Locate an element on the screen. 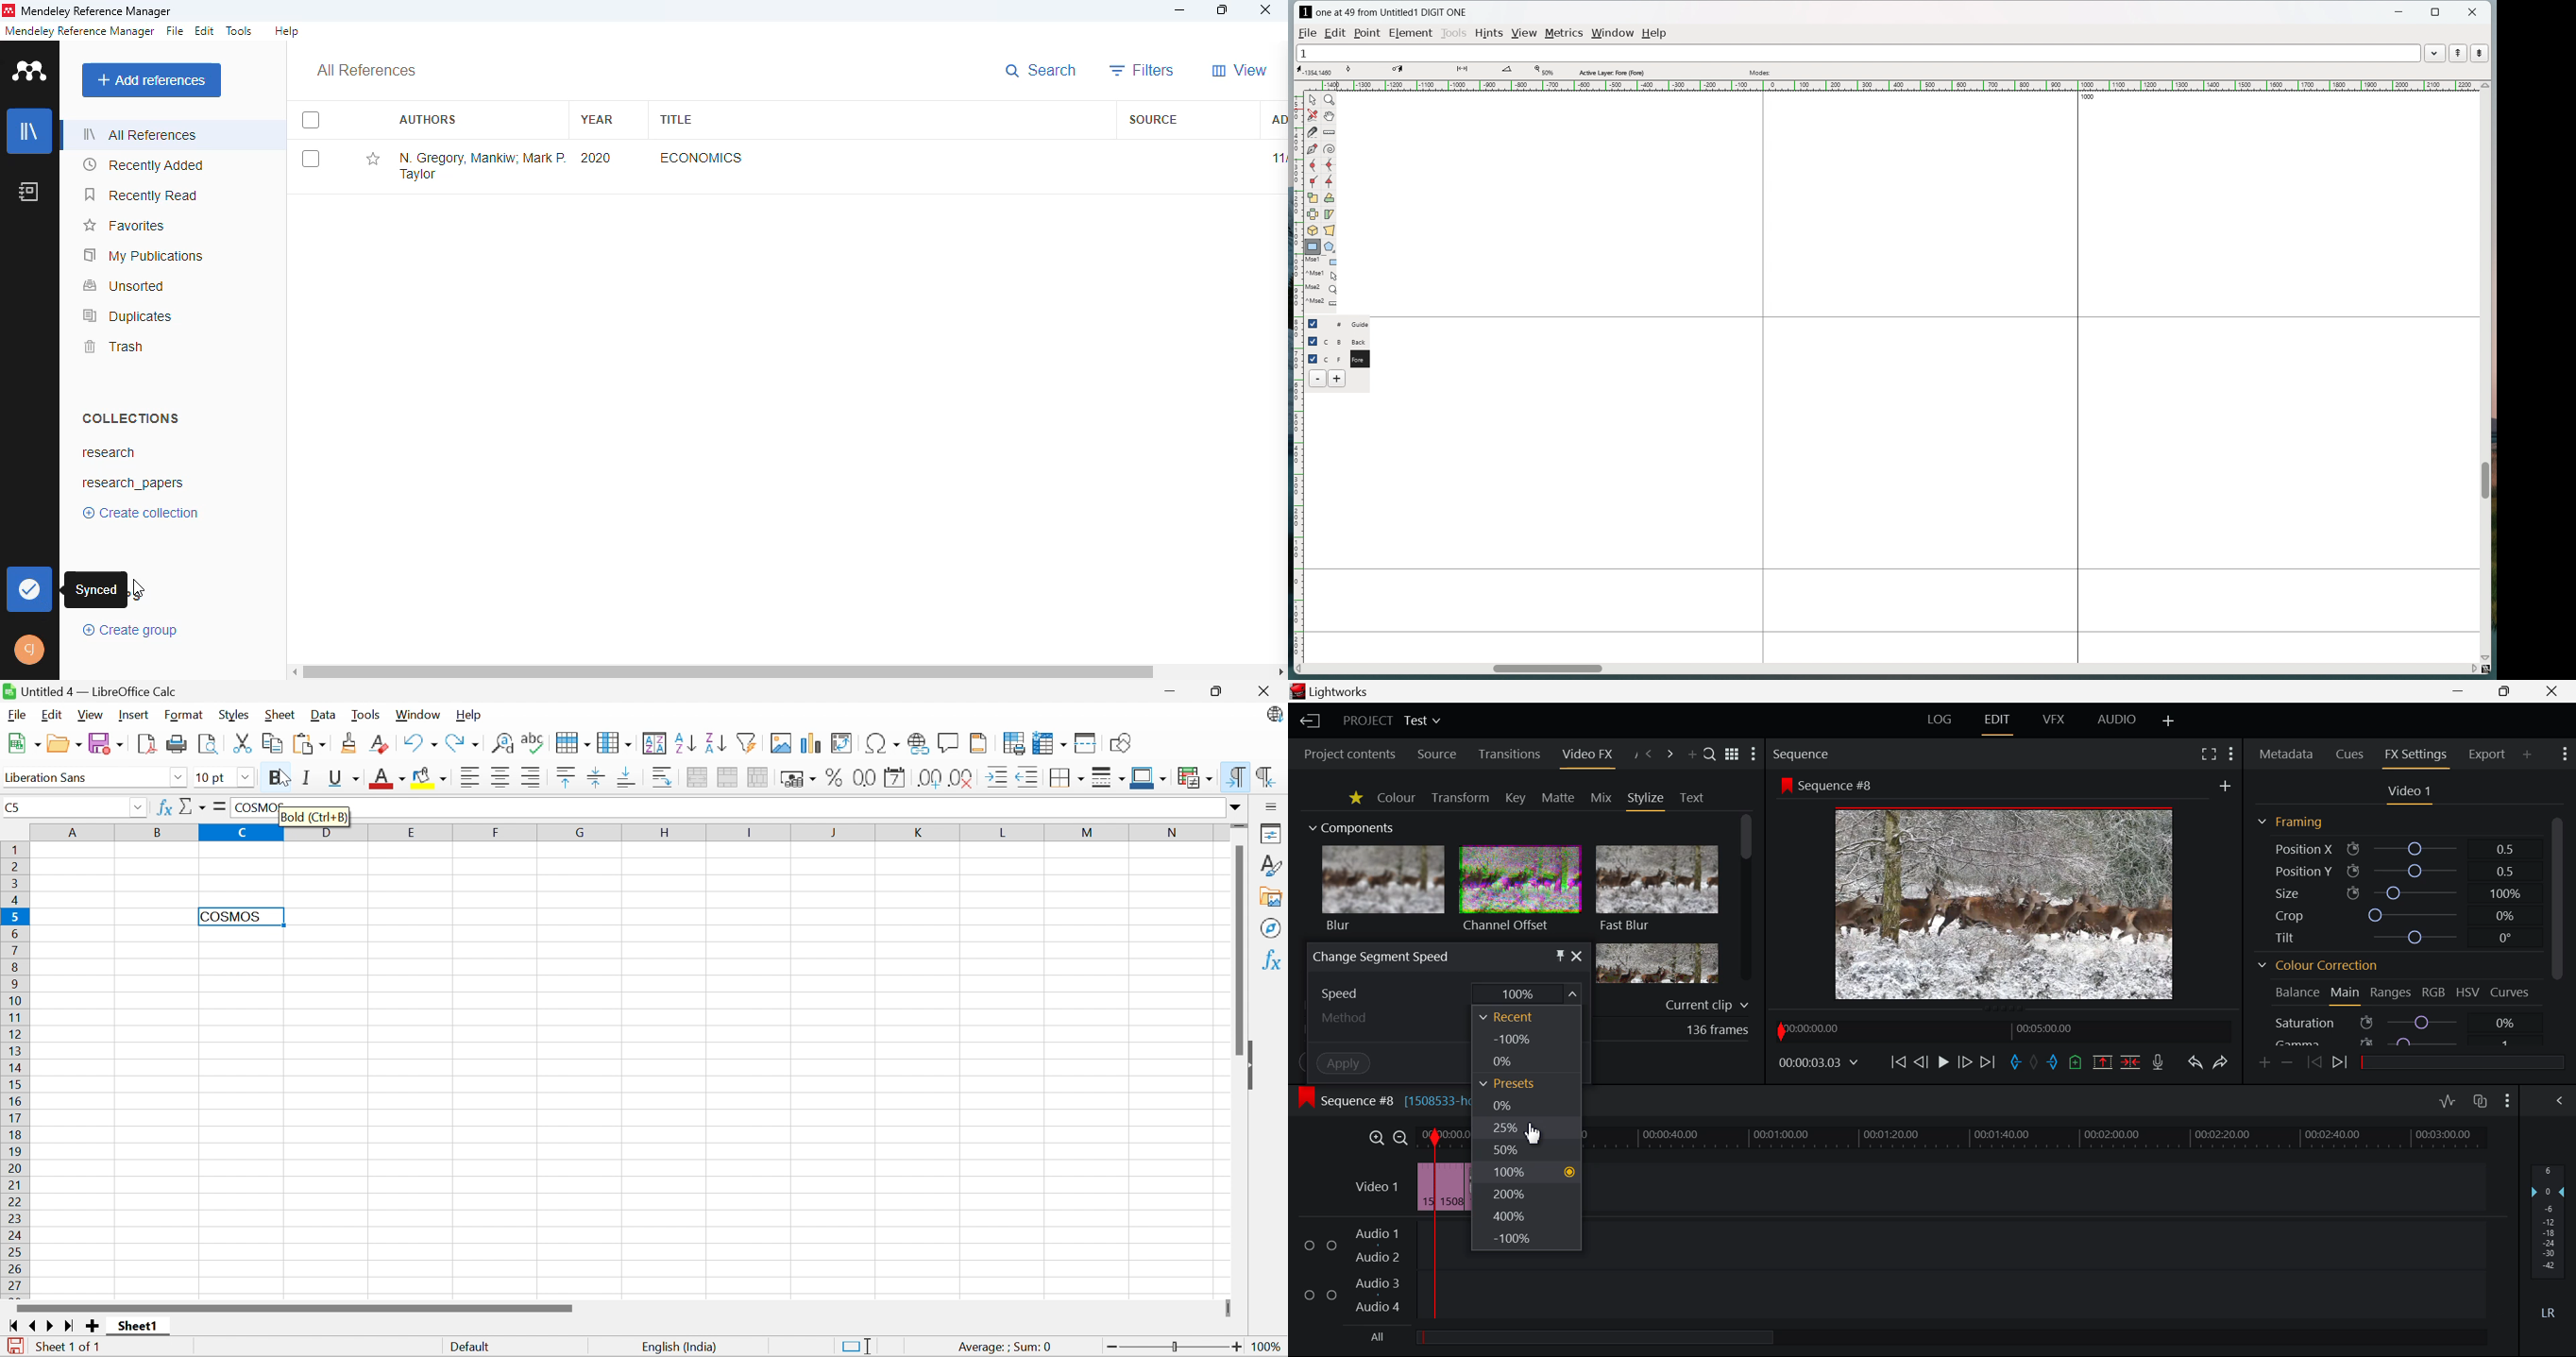  Slider is located at coordinates (1175, 1347).